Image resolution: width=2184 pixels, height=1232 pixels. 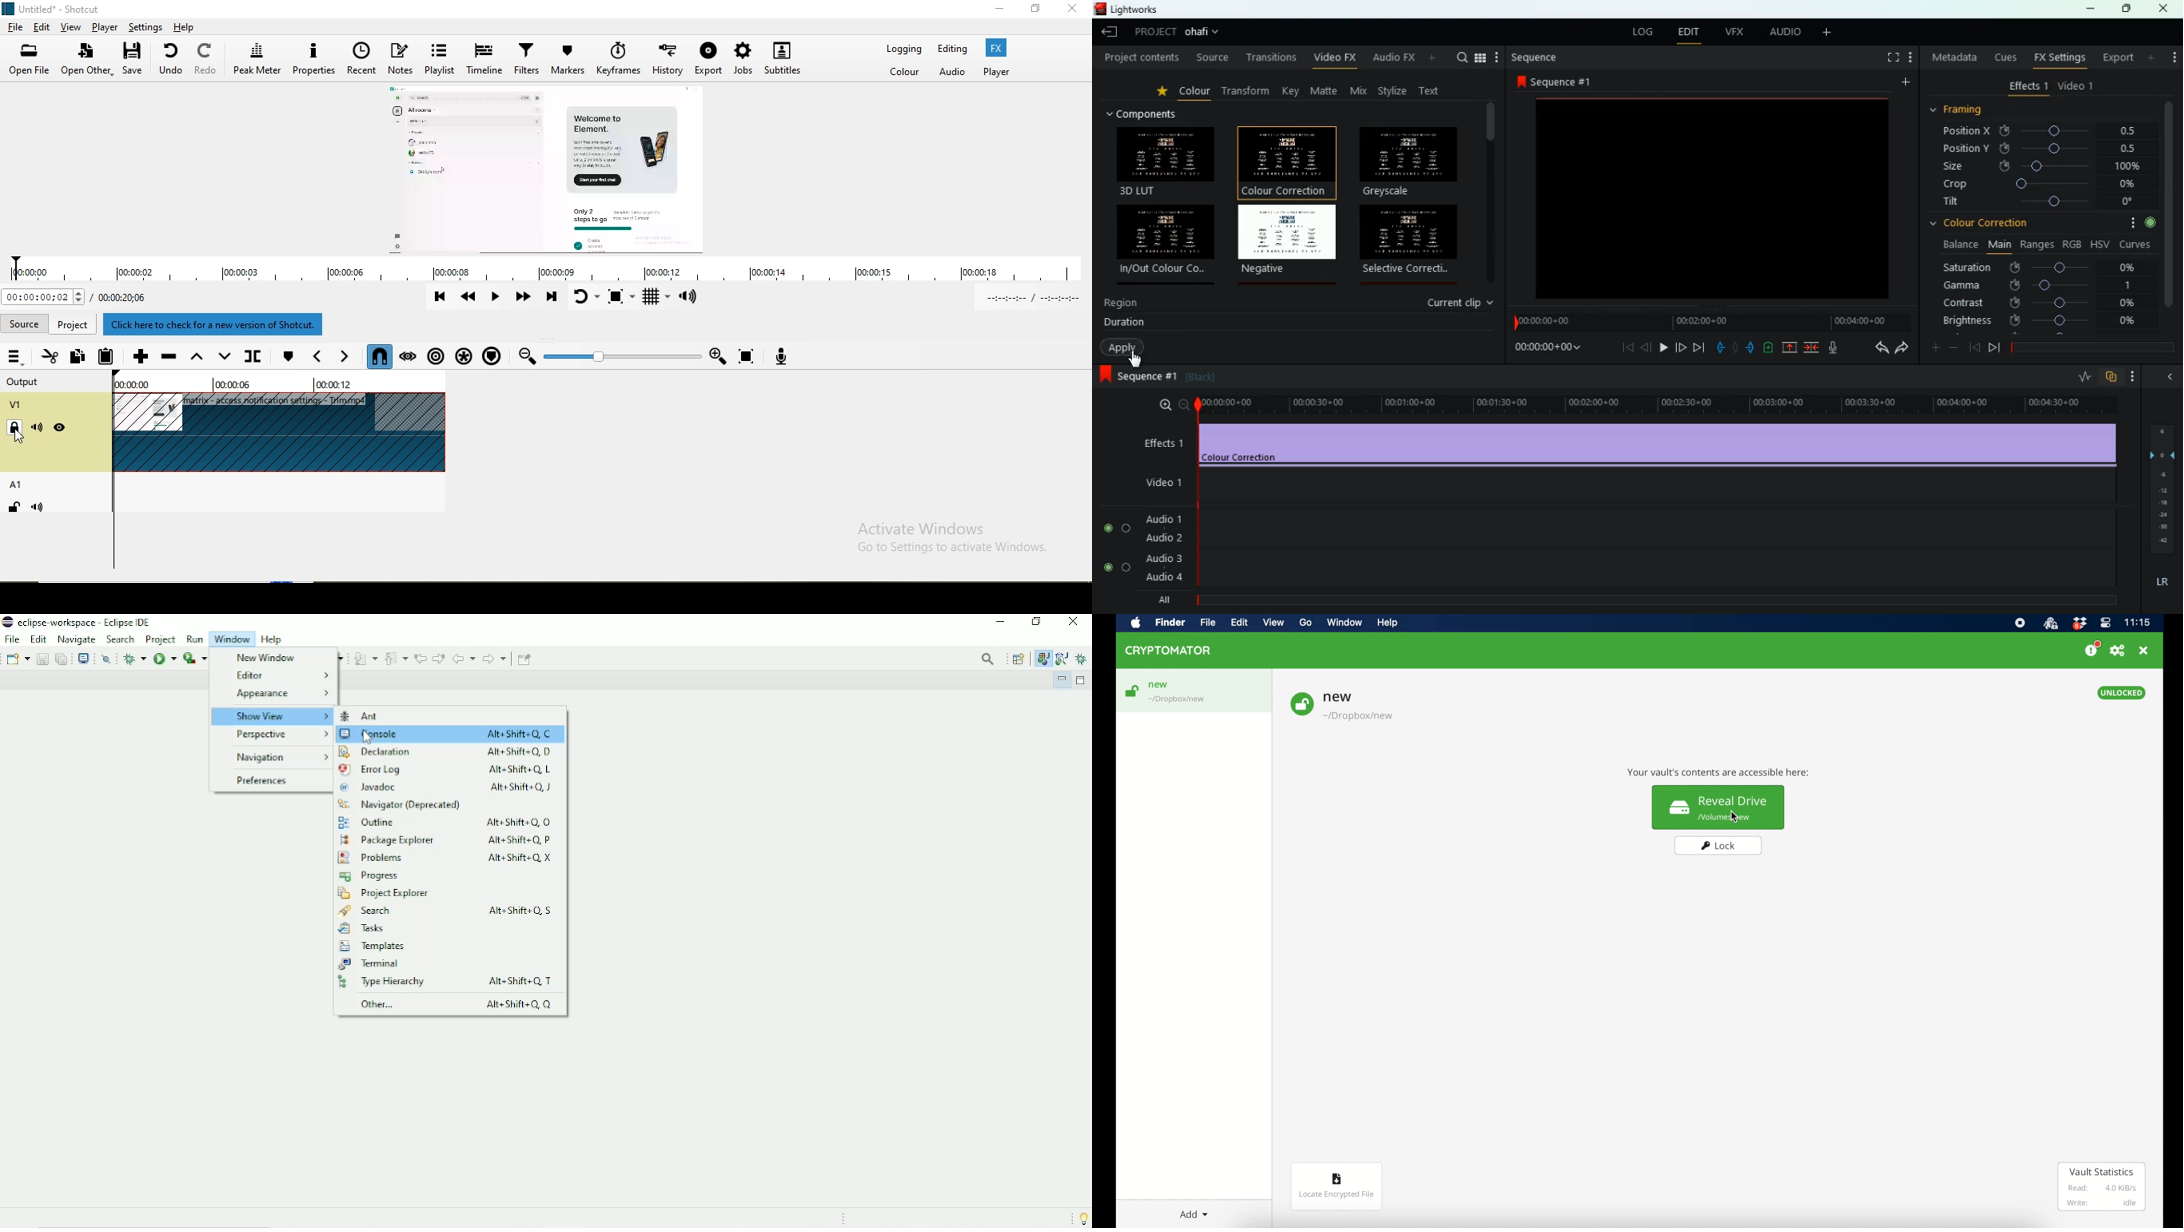 What do you see at coordinates (42, 509) in the screenshot?
I see `Mute` at bounding box center [42, 509].